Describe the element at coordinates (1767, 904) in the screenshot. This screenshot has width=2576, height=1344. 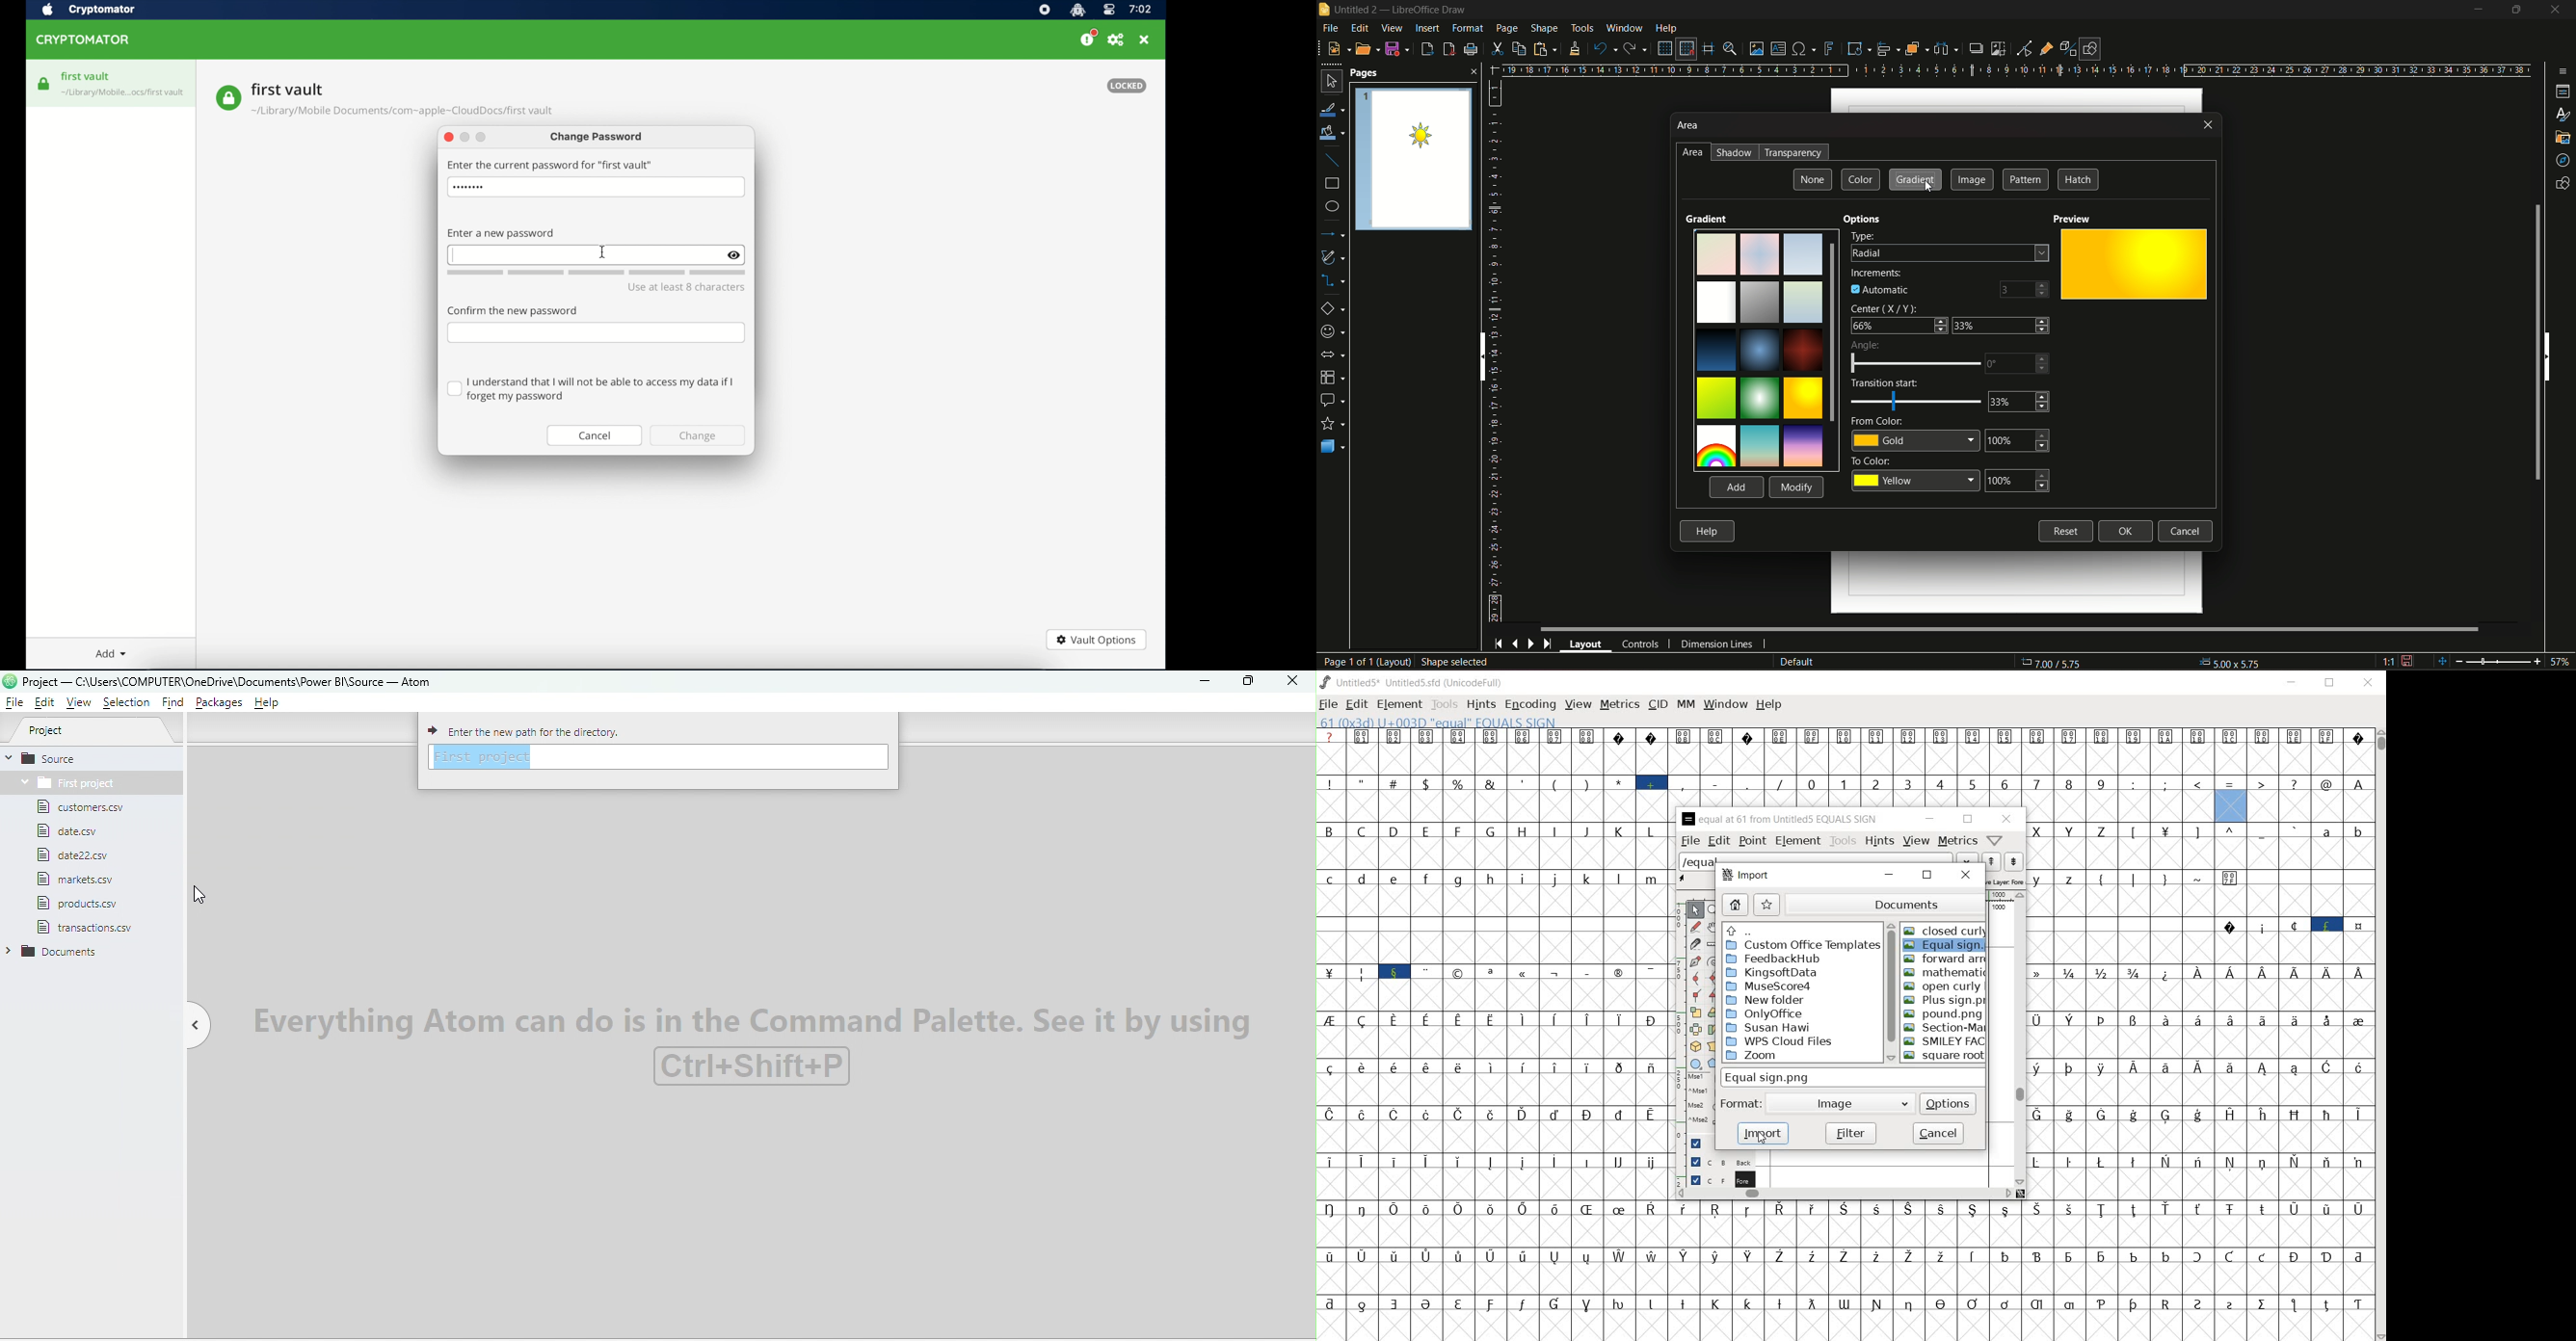
I see `star` at that location.